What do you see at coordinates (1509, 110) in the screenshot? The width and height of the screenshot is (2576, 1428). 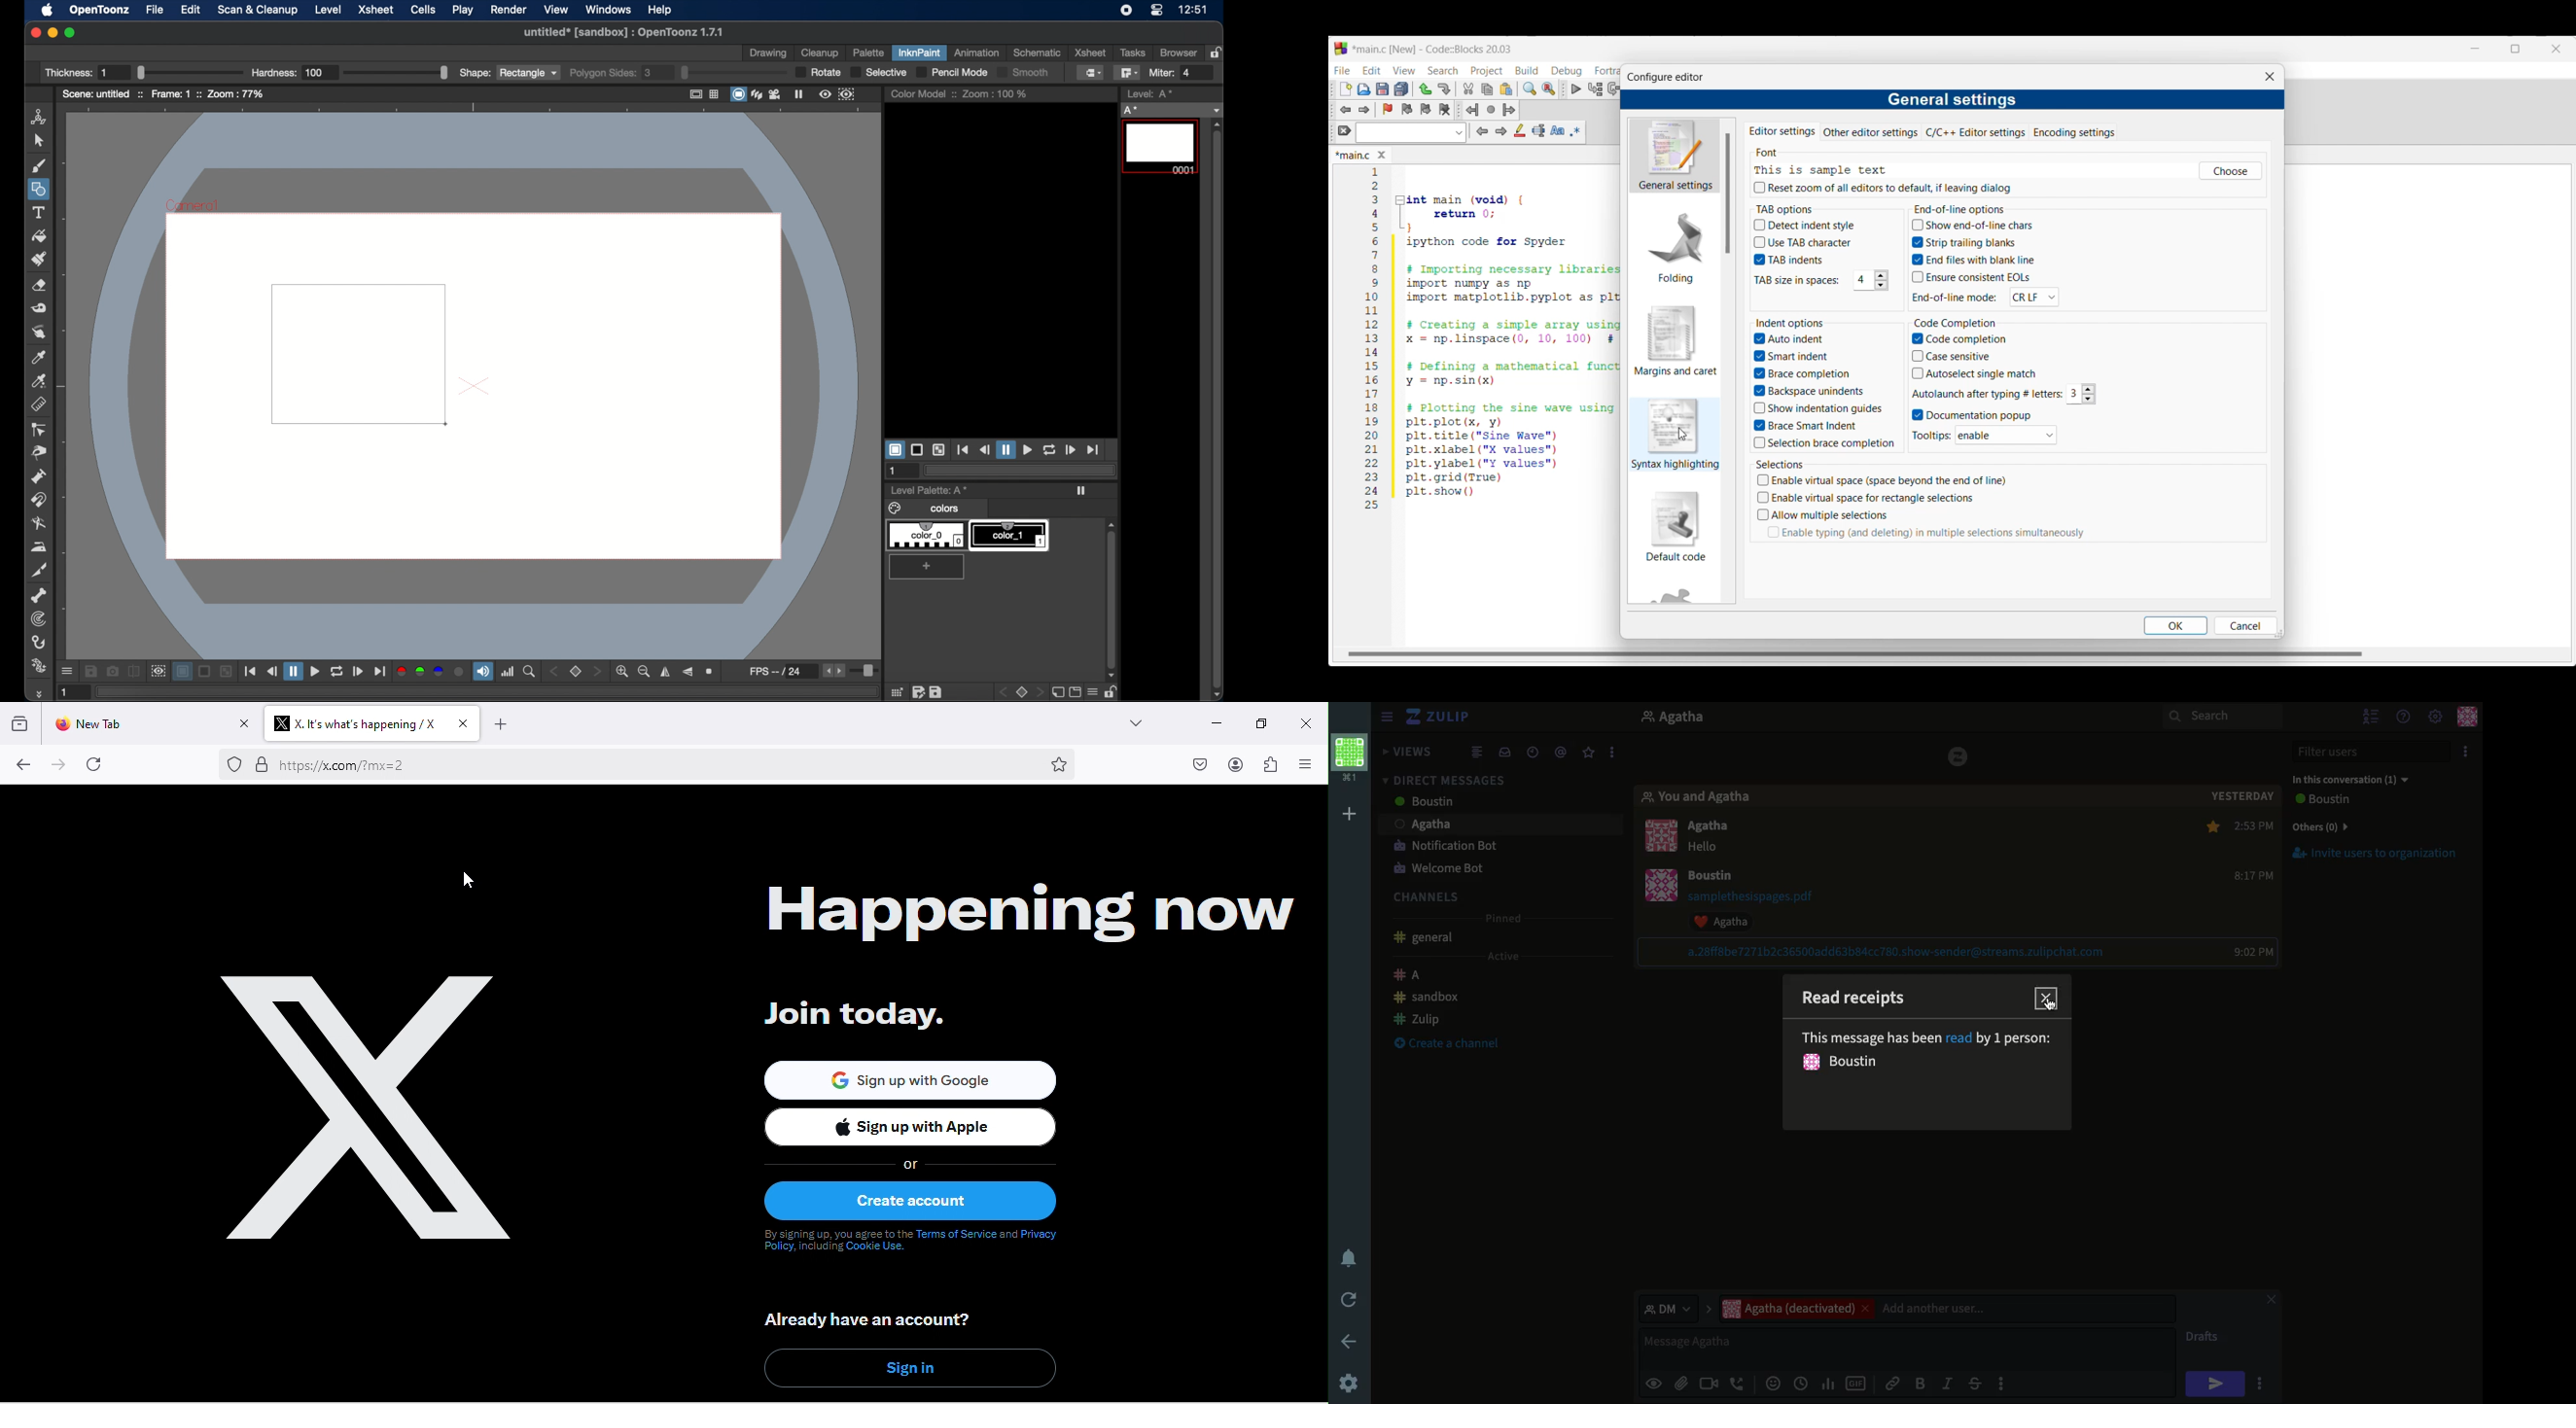 I see `Jump forward` at bounding box center [1509, 110].